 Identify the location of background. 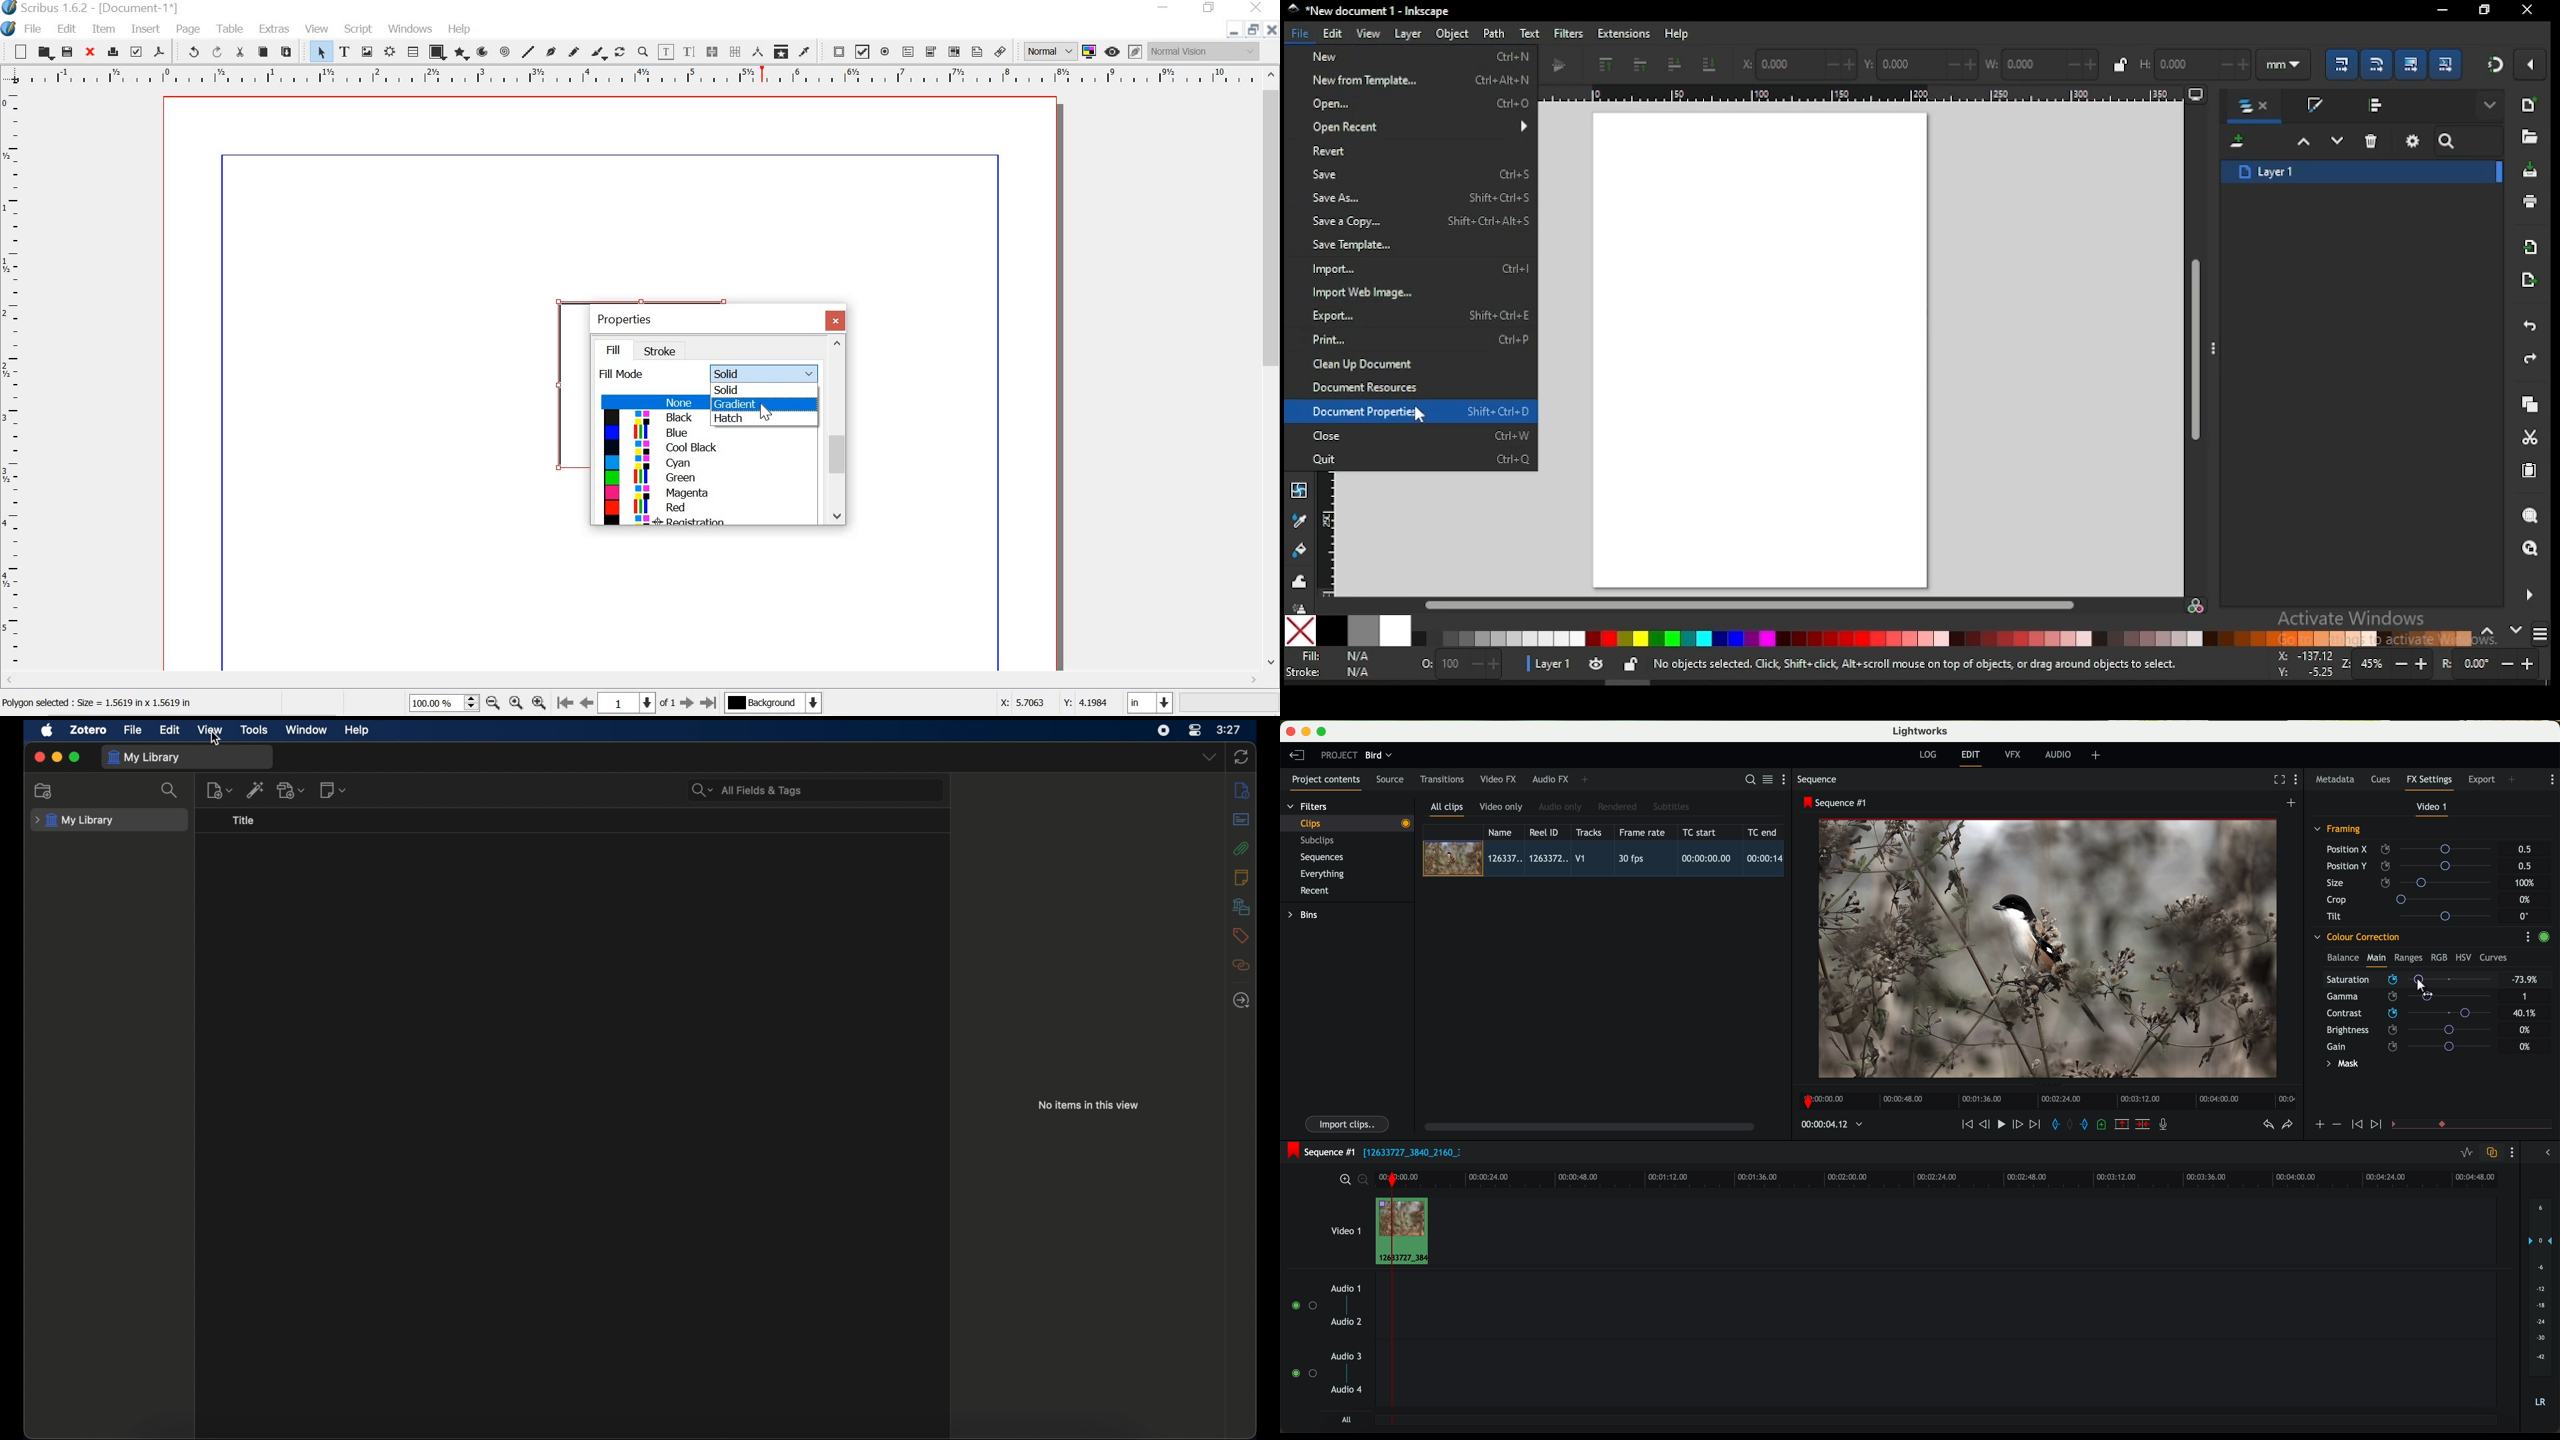
(779, 703).